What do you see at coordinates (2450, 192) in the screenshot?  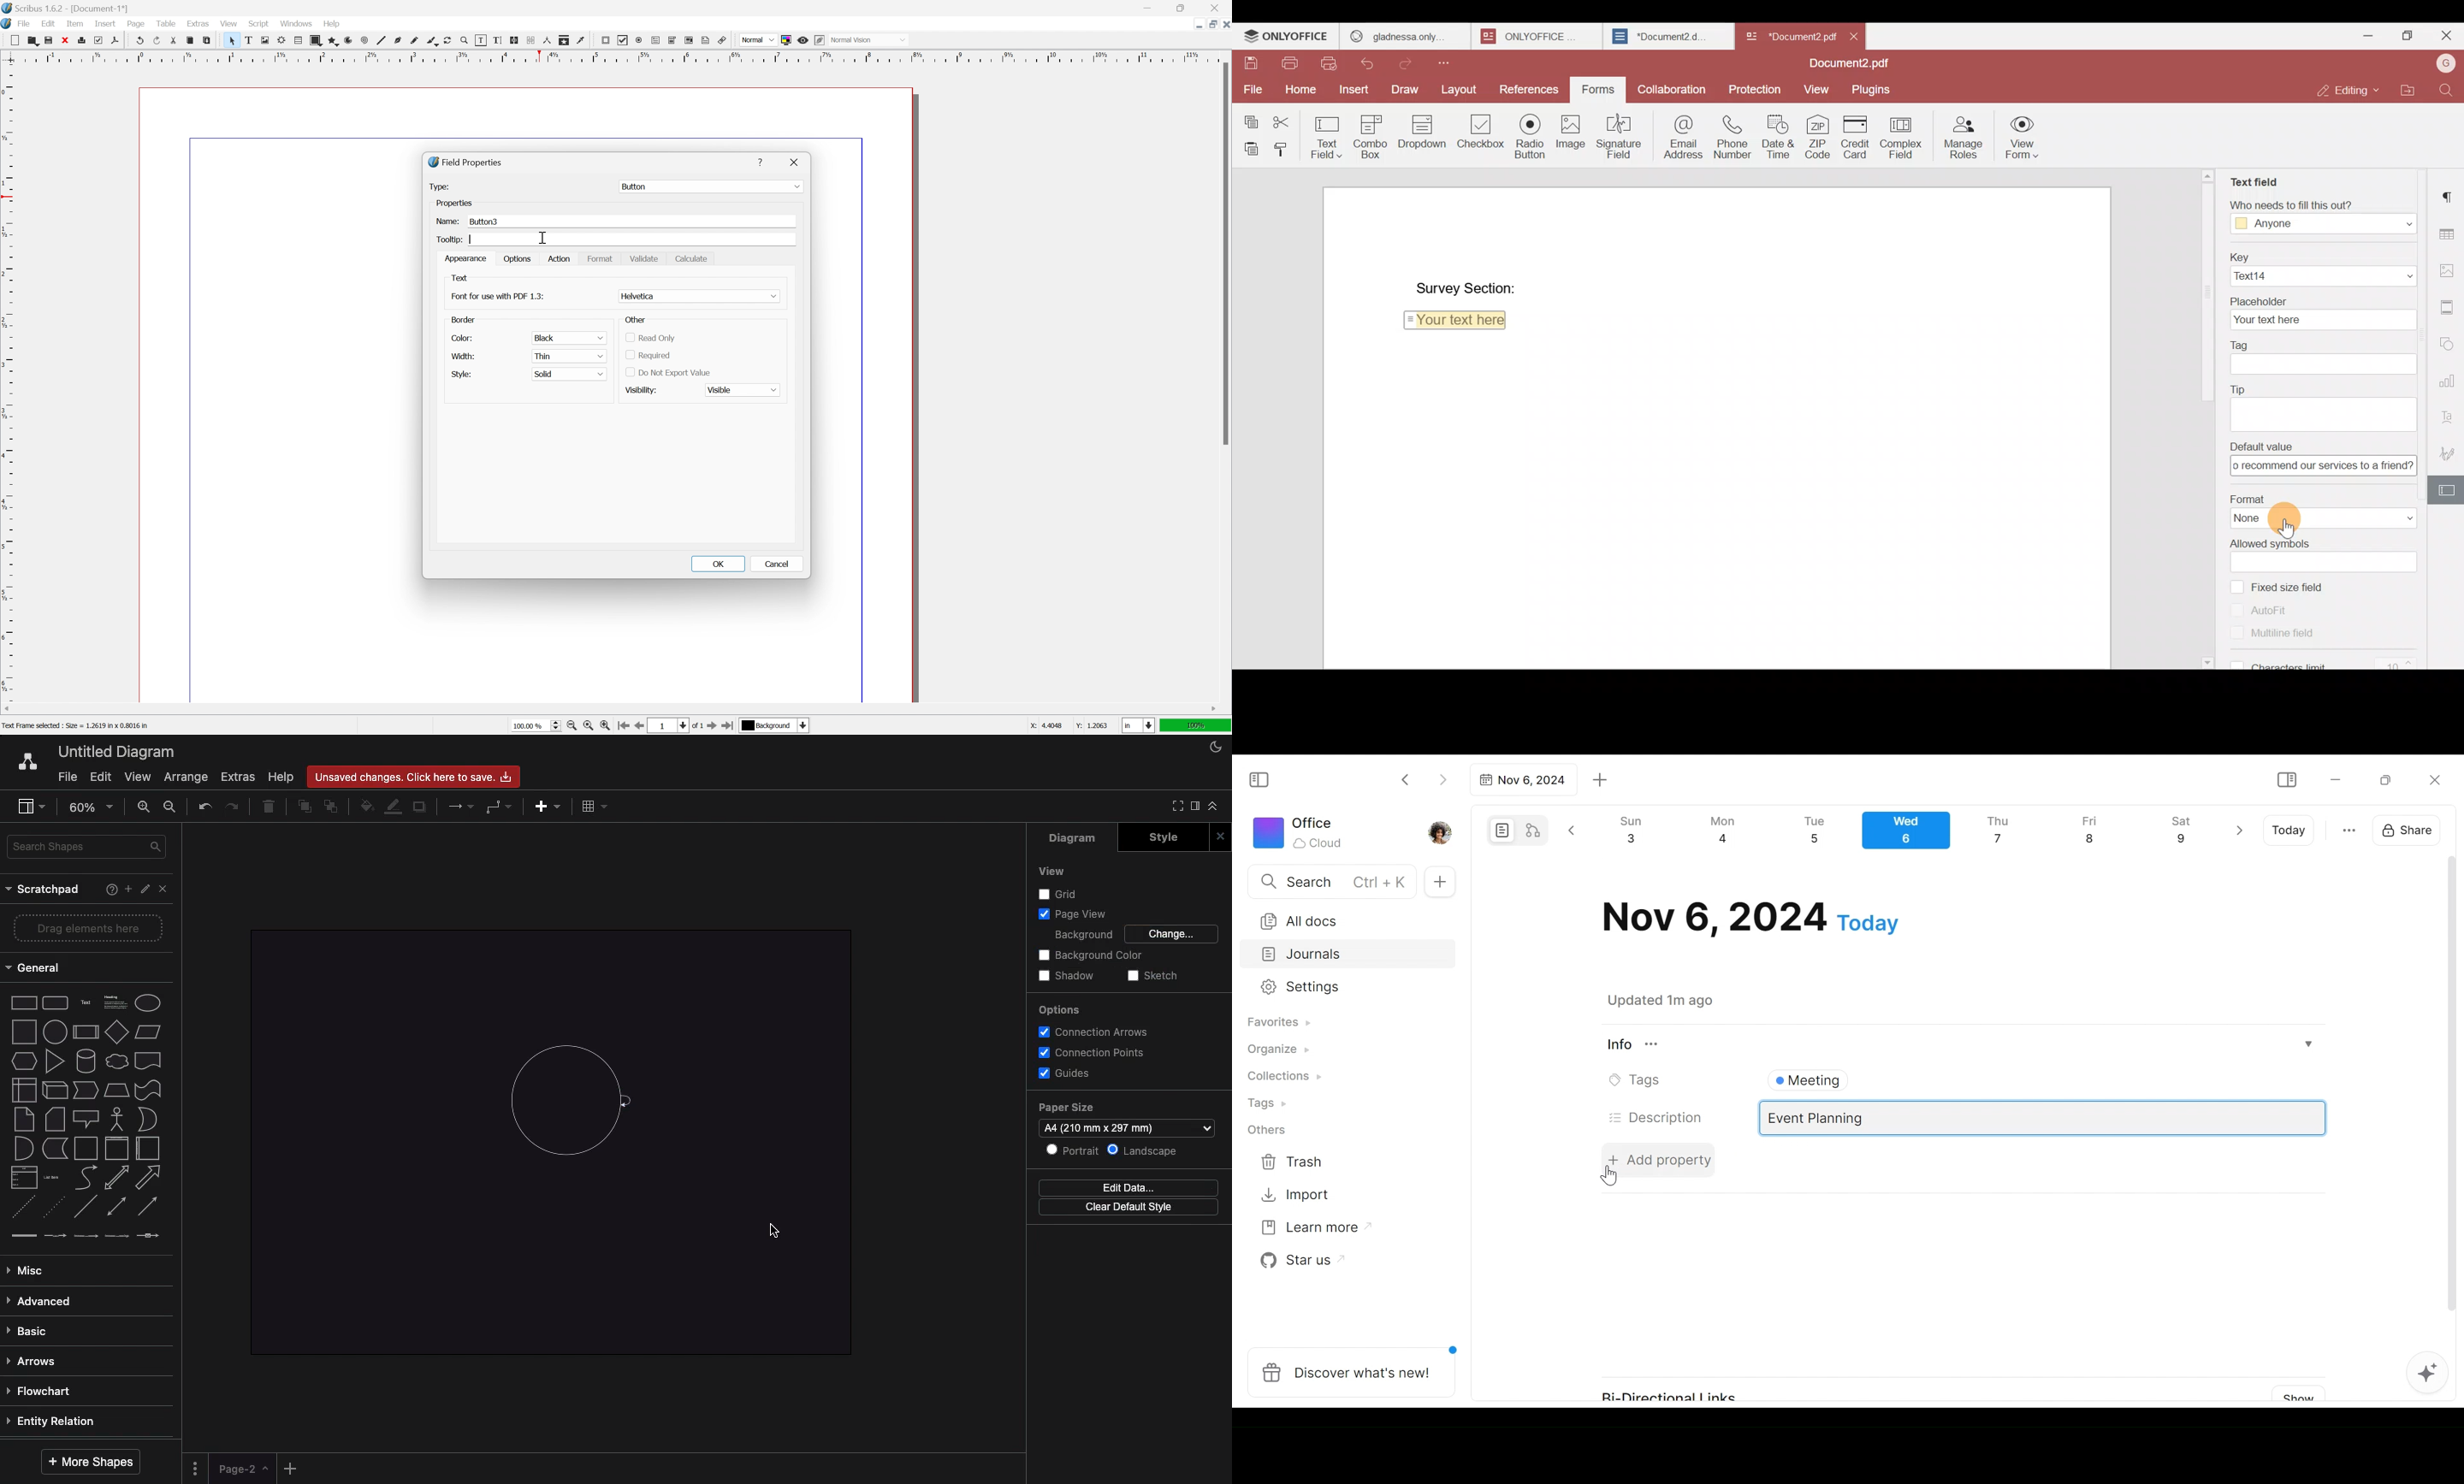 I see `Paragraph settings` at bounding box center [2450, 192].